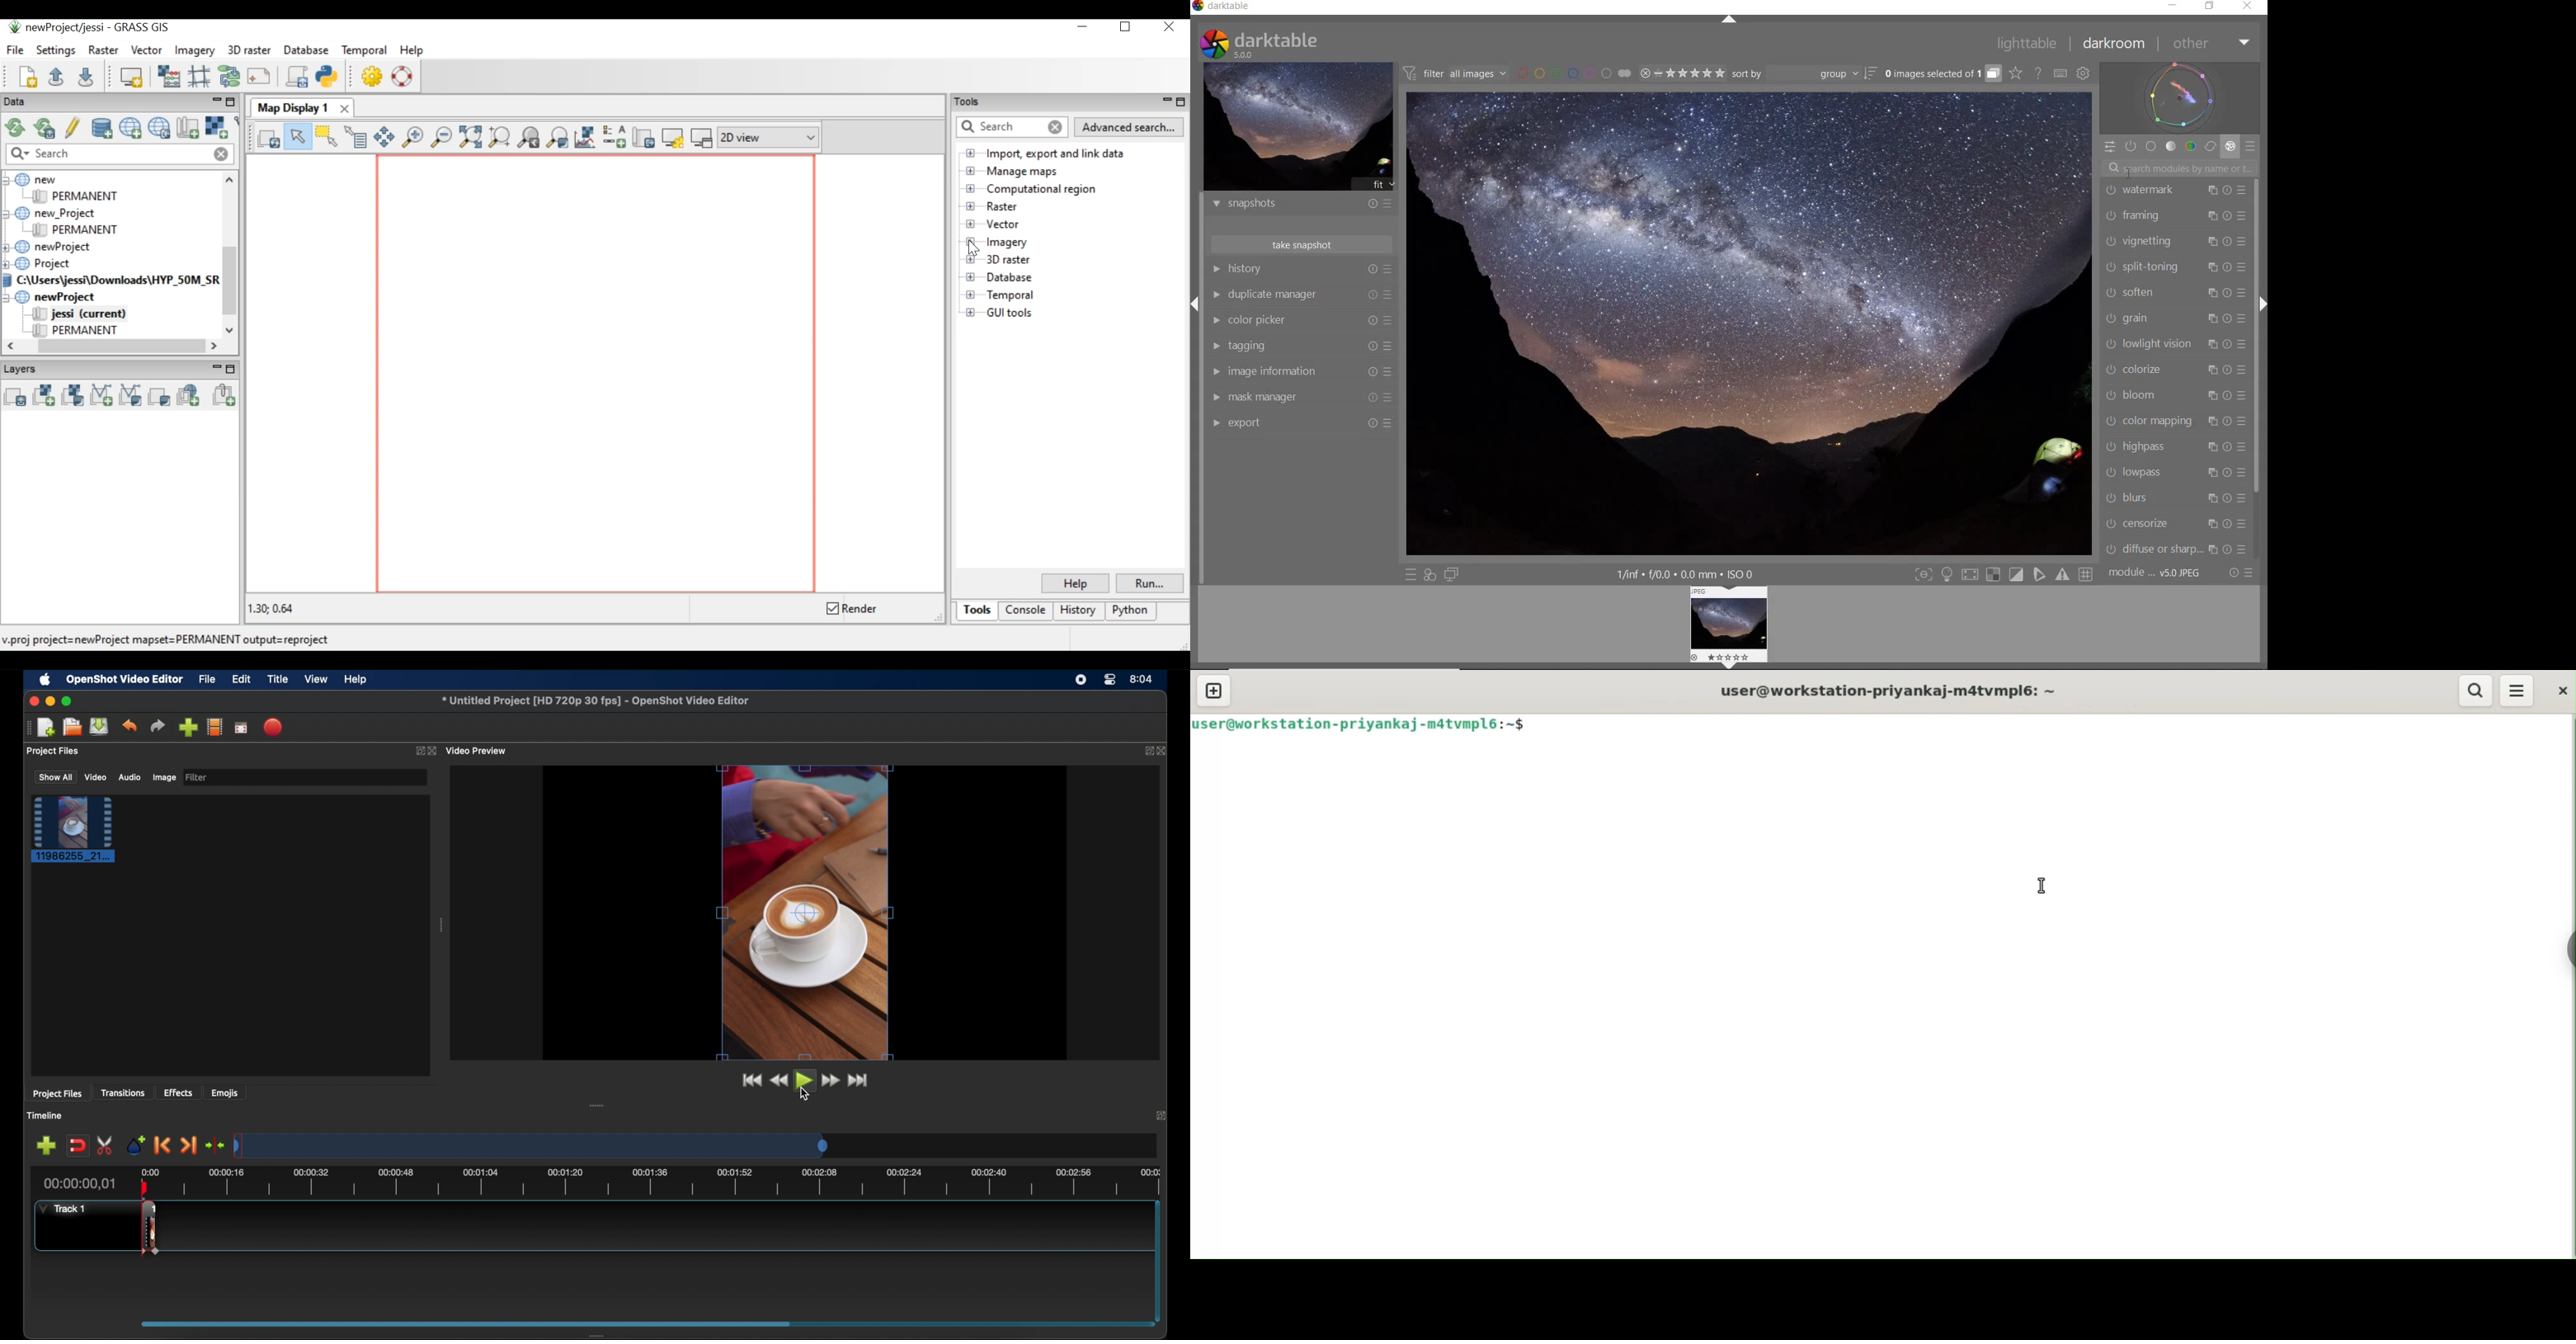  I want to click on Reset, so click(1390, 422).